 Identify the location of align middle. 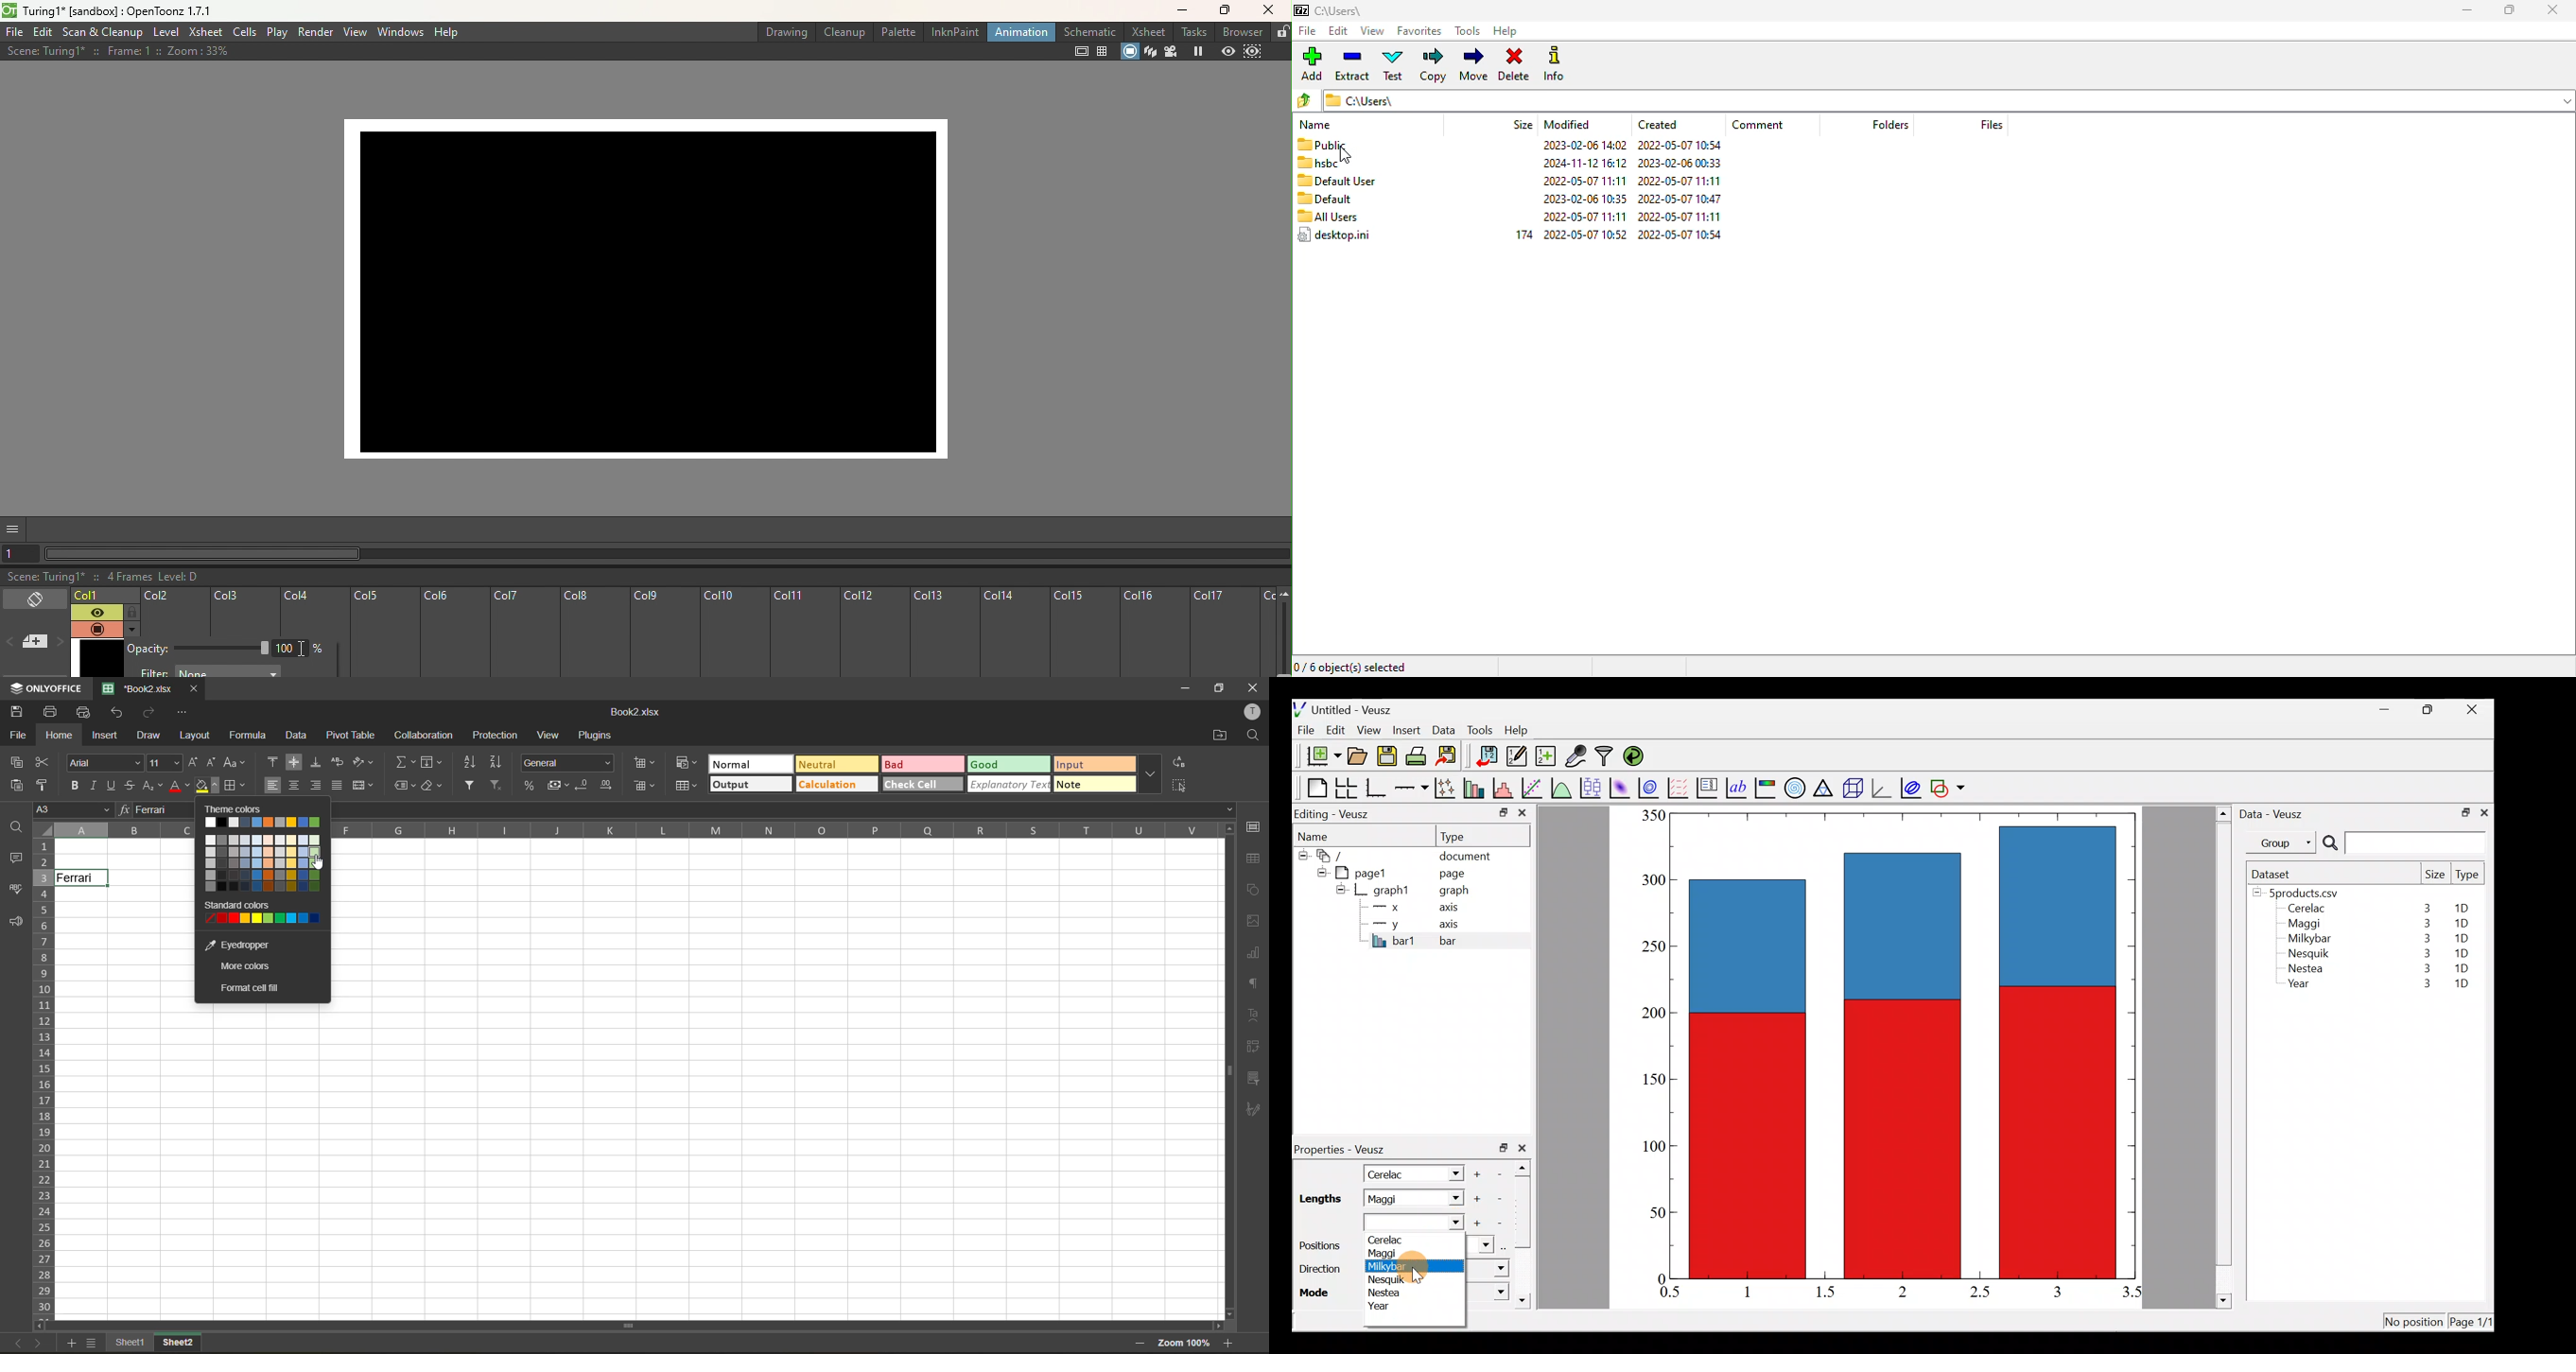
(294, 761).